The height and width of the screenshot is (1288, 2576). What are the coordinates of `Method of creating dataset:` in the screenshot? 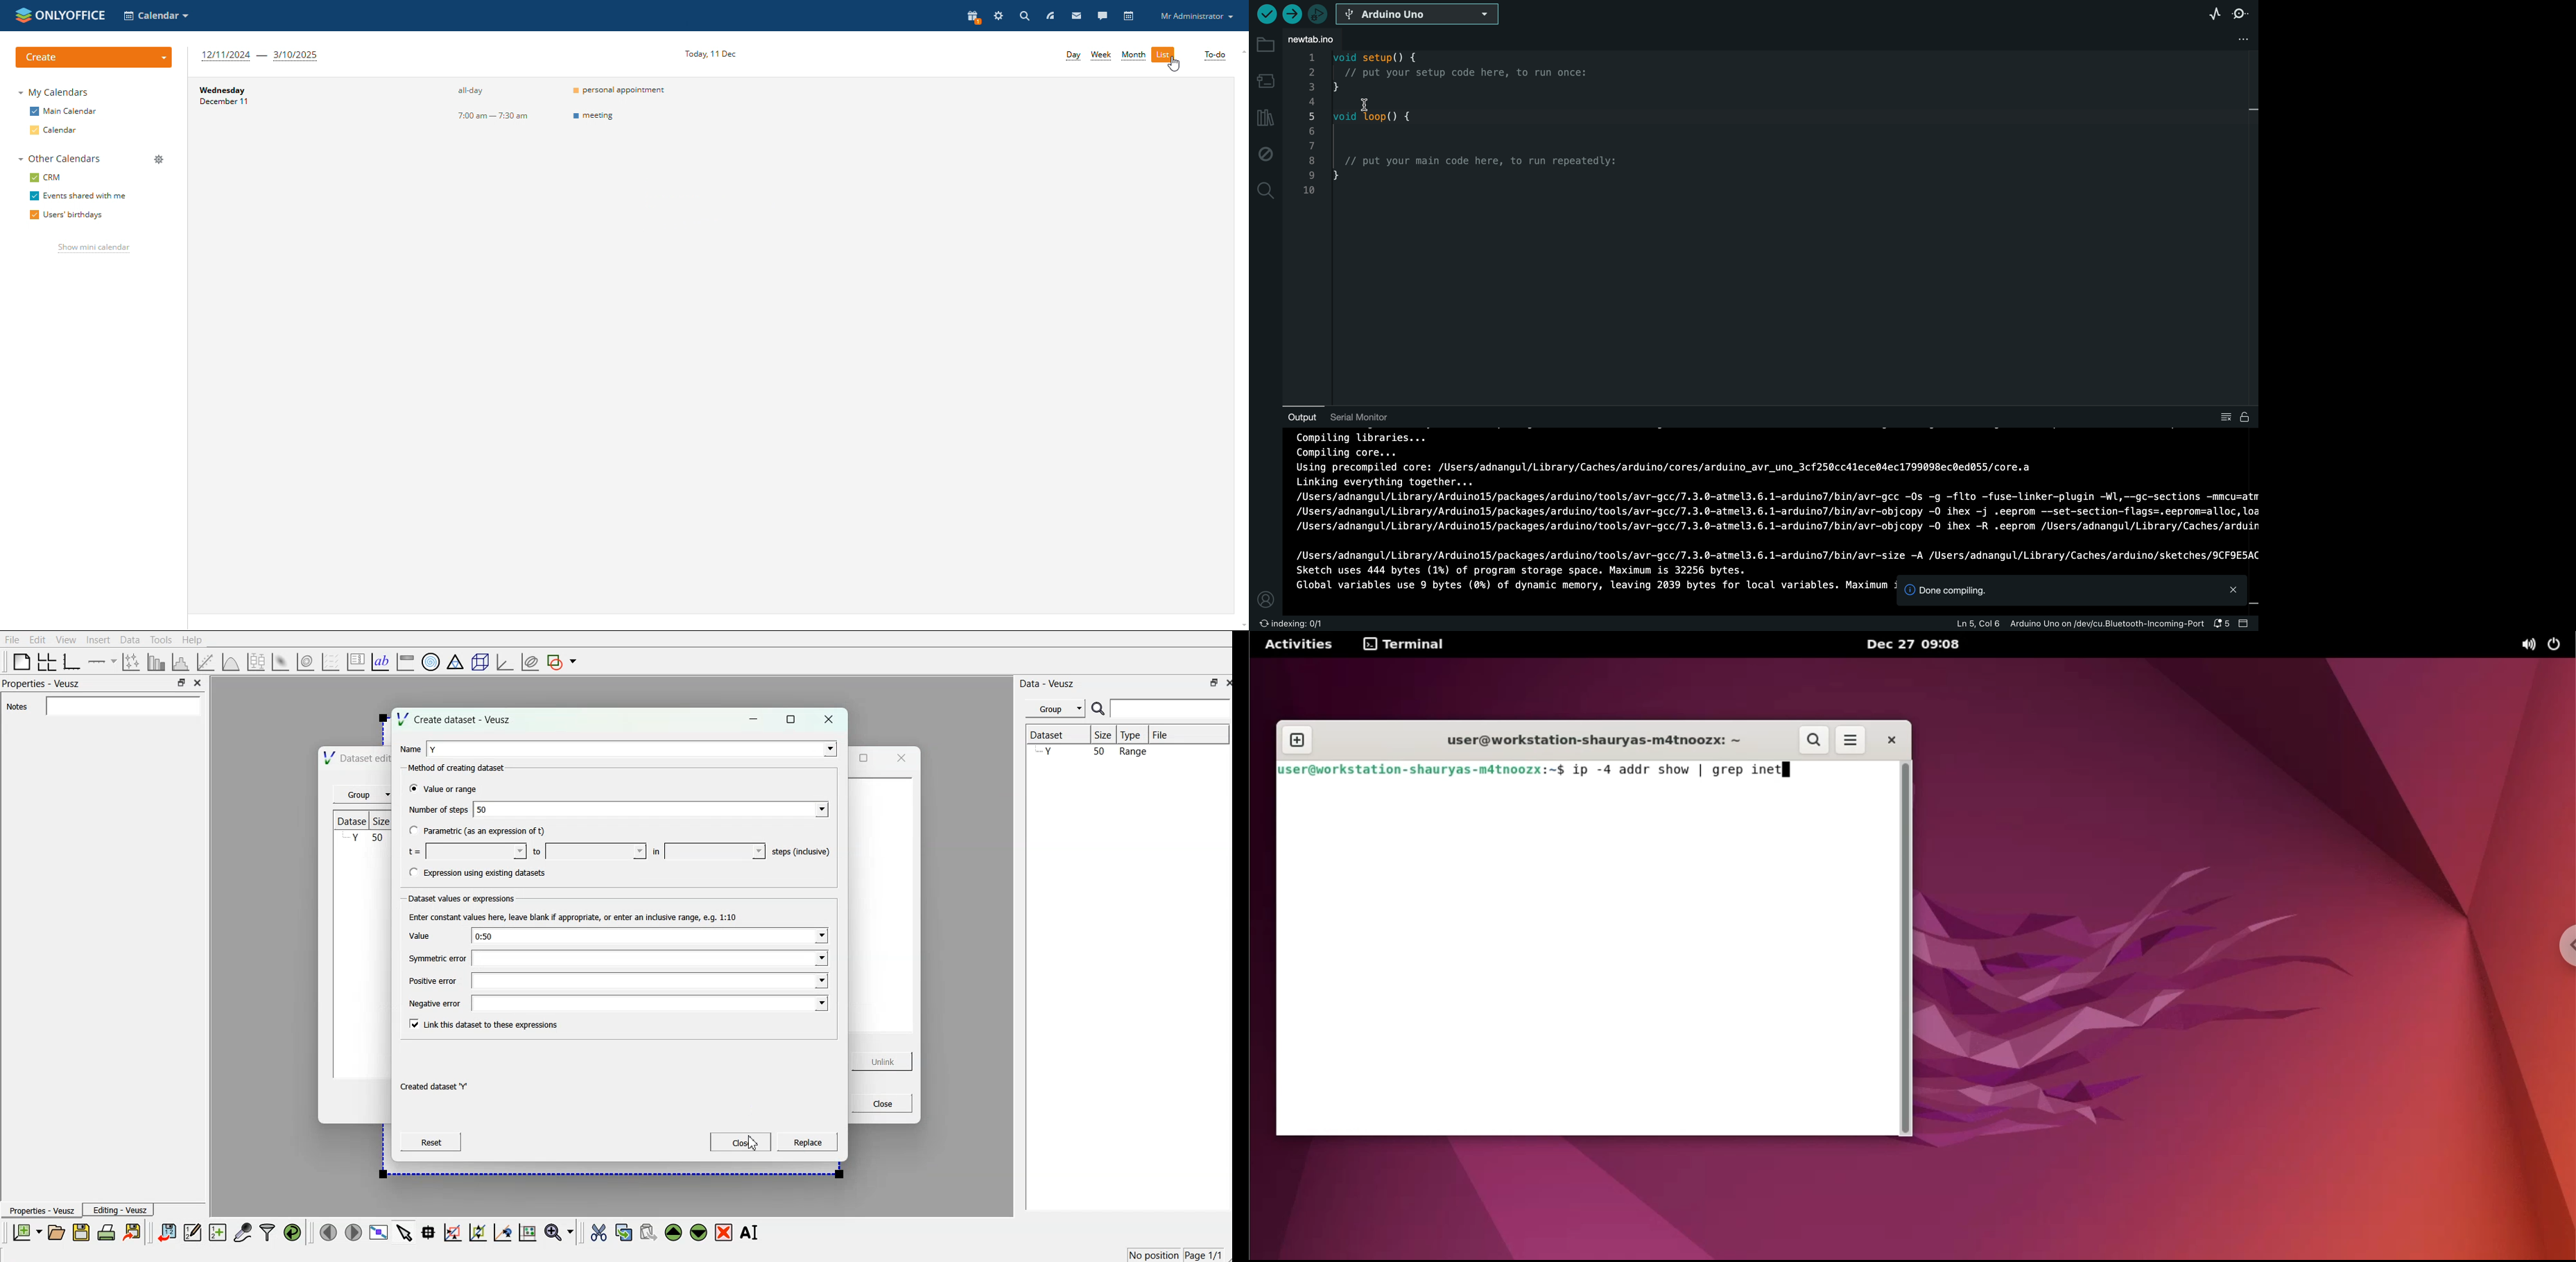 It's located at (462, 768).